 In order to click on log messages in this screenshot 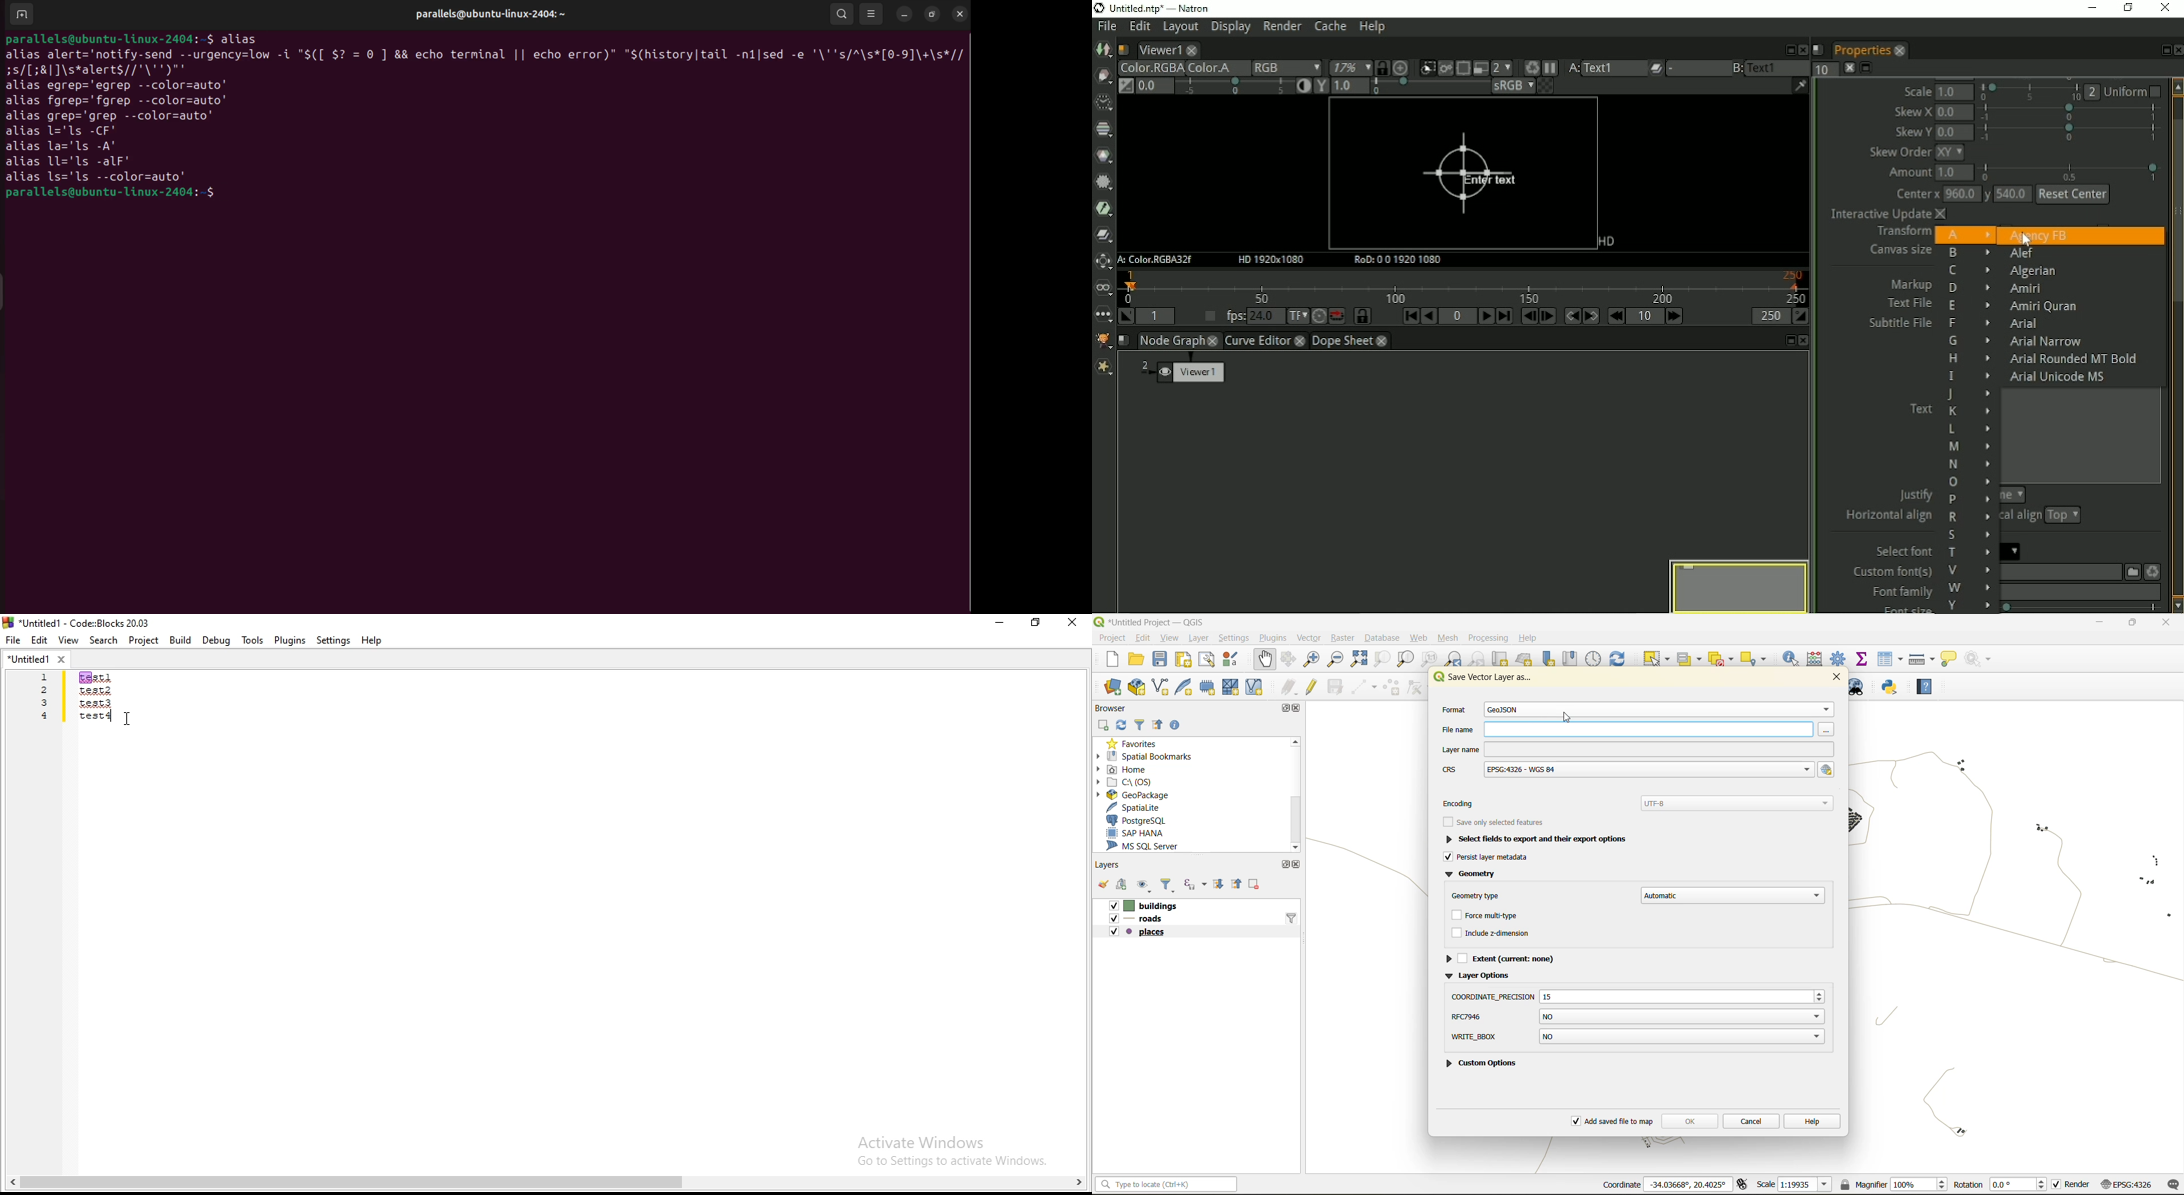, I will do `click(2171, 1185)`.